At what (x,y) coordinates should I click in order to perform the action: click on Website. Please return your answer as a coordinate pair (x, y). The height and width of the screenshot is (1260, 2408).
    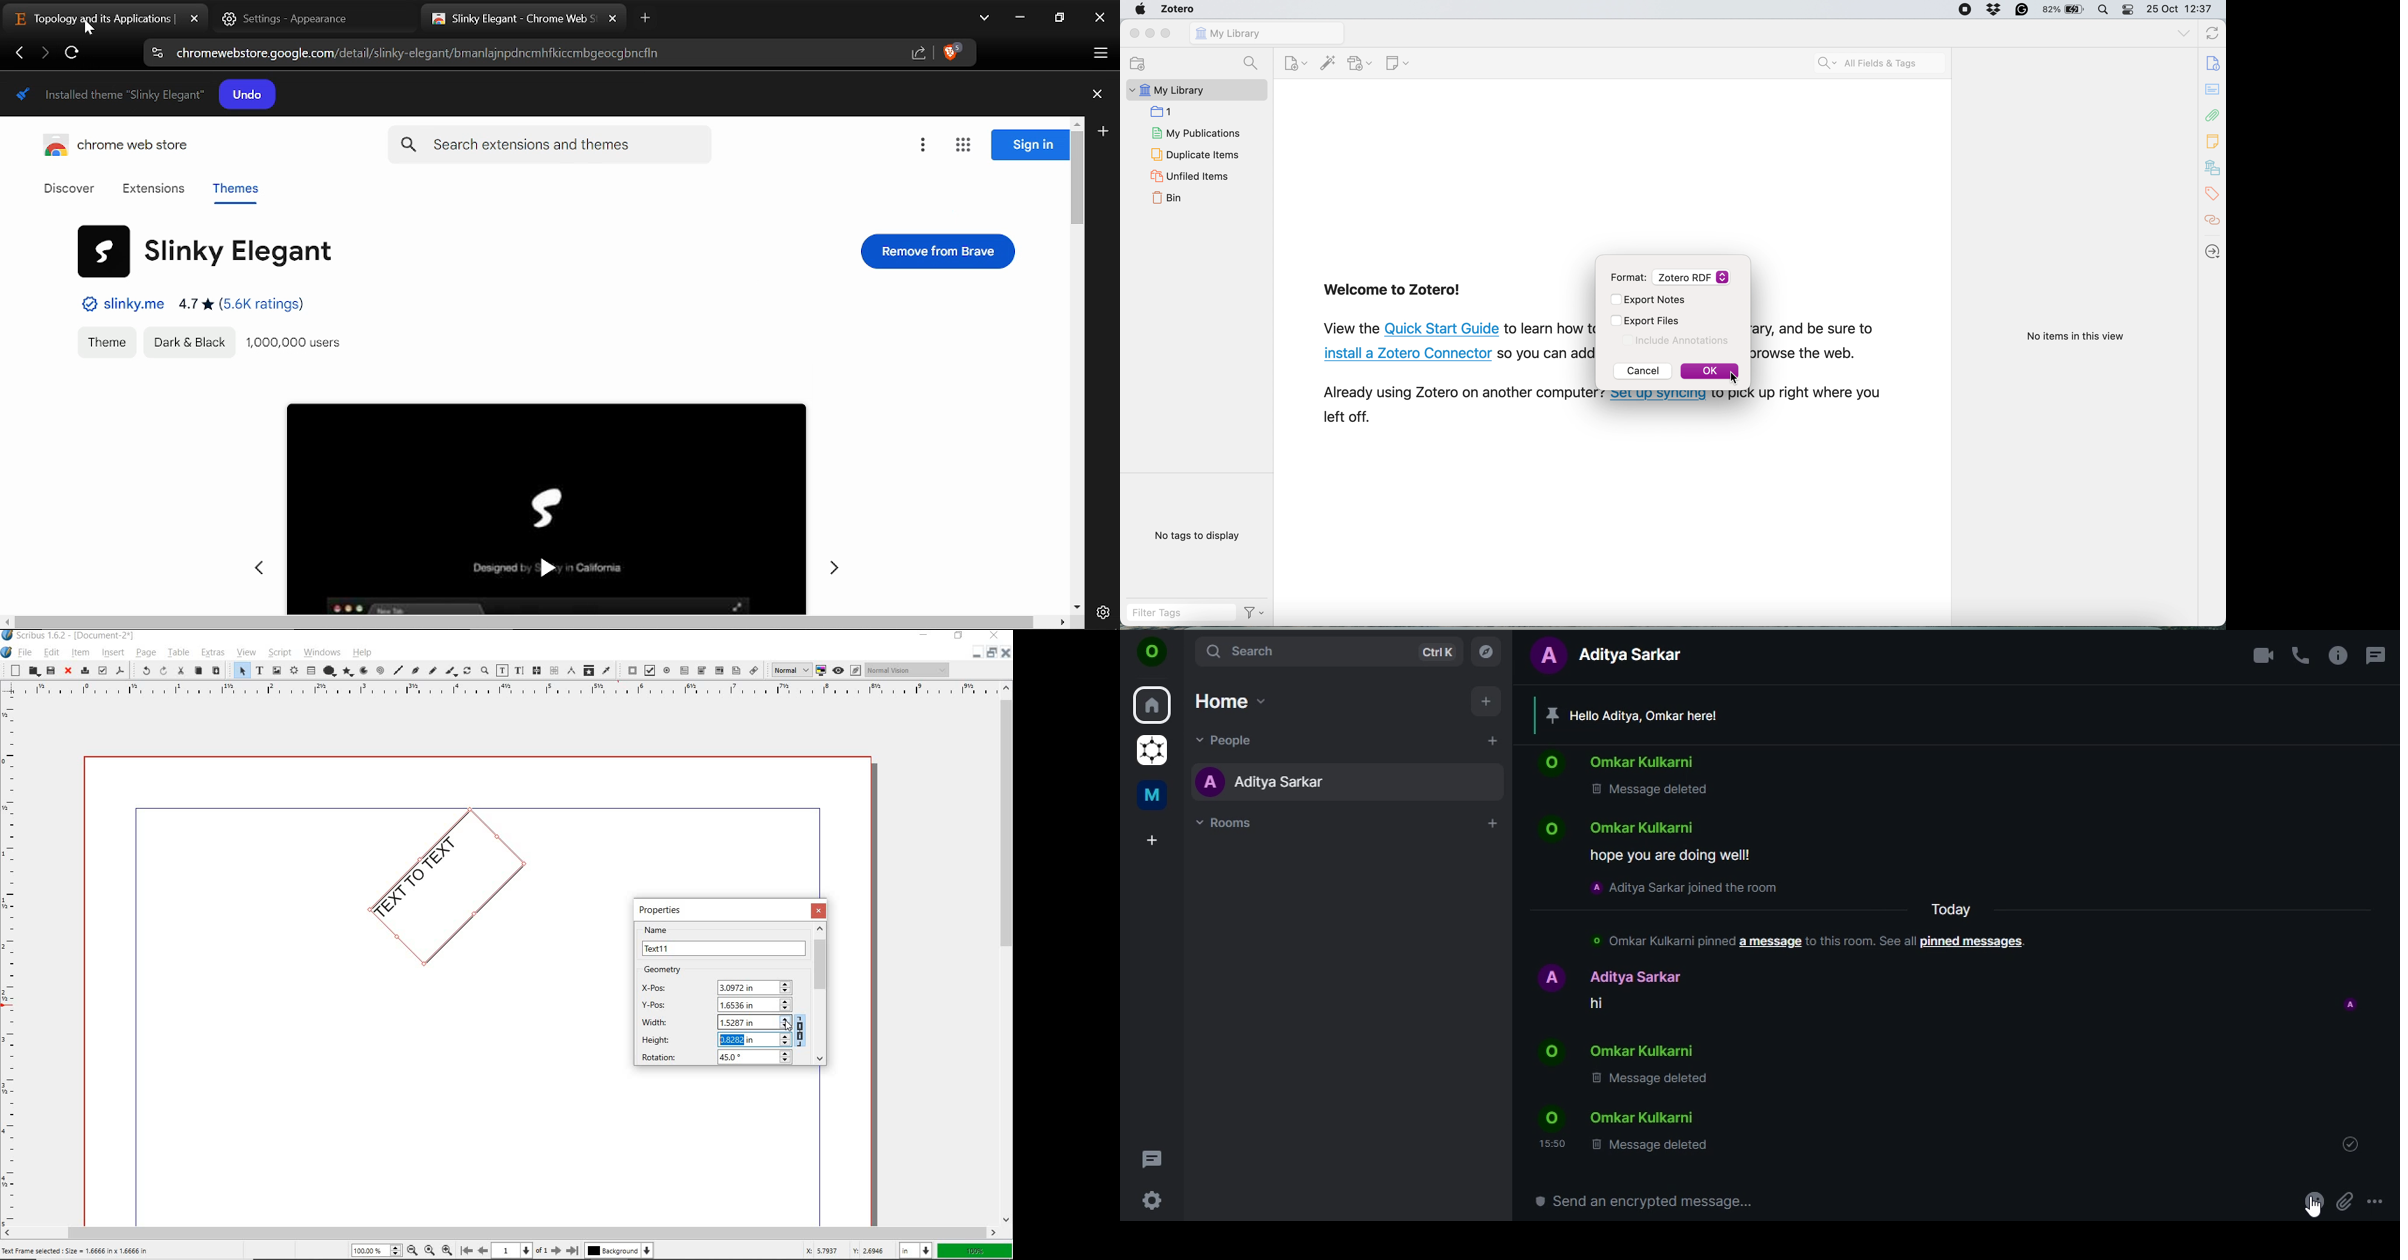
    Looking at the image, I should click on (116, 304).